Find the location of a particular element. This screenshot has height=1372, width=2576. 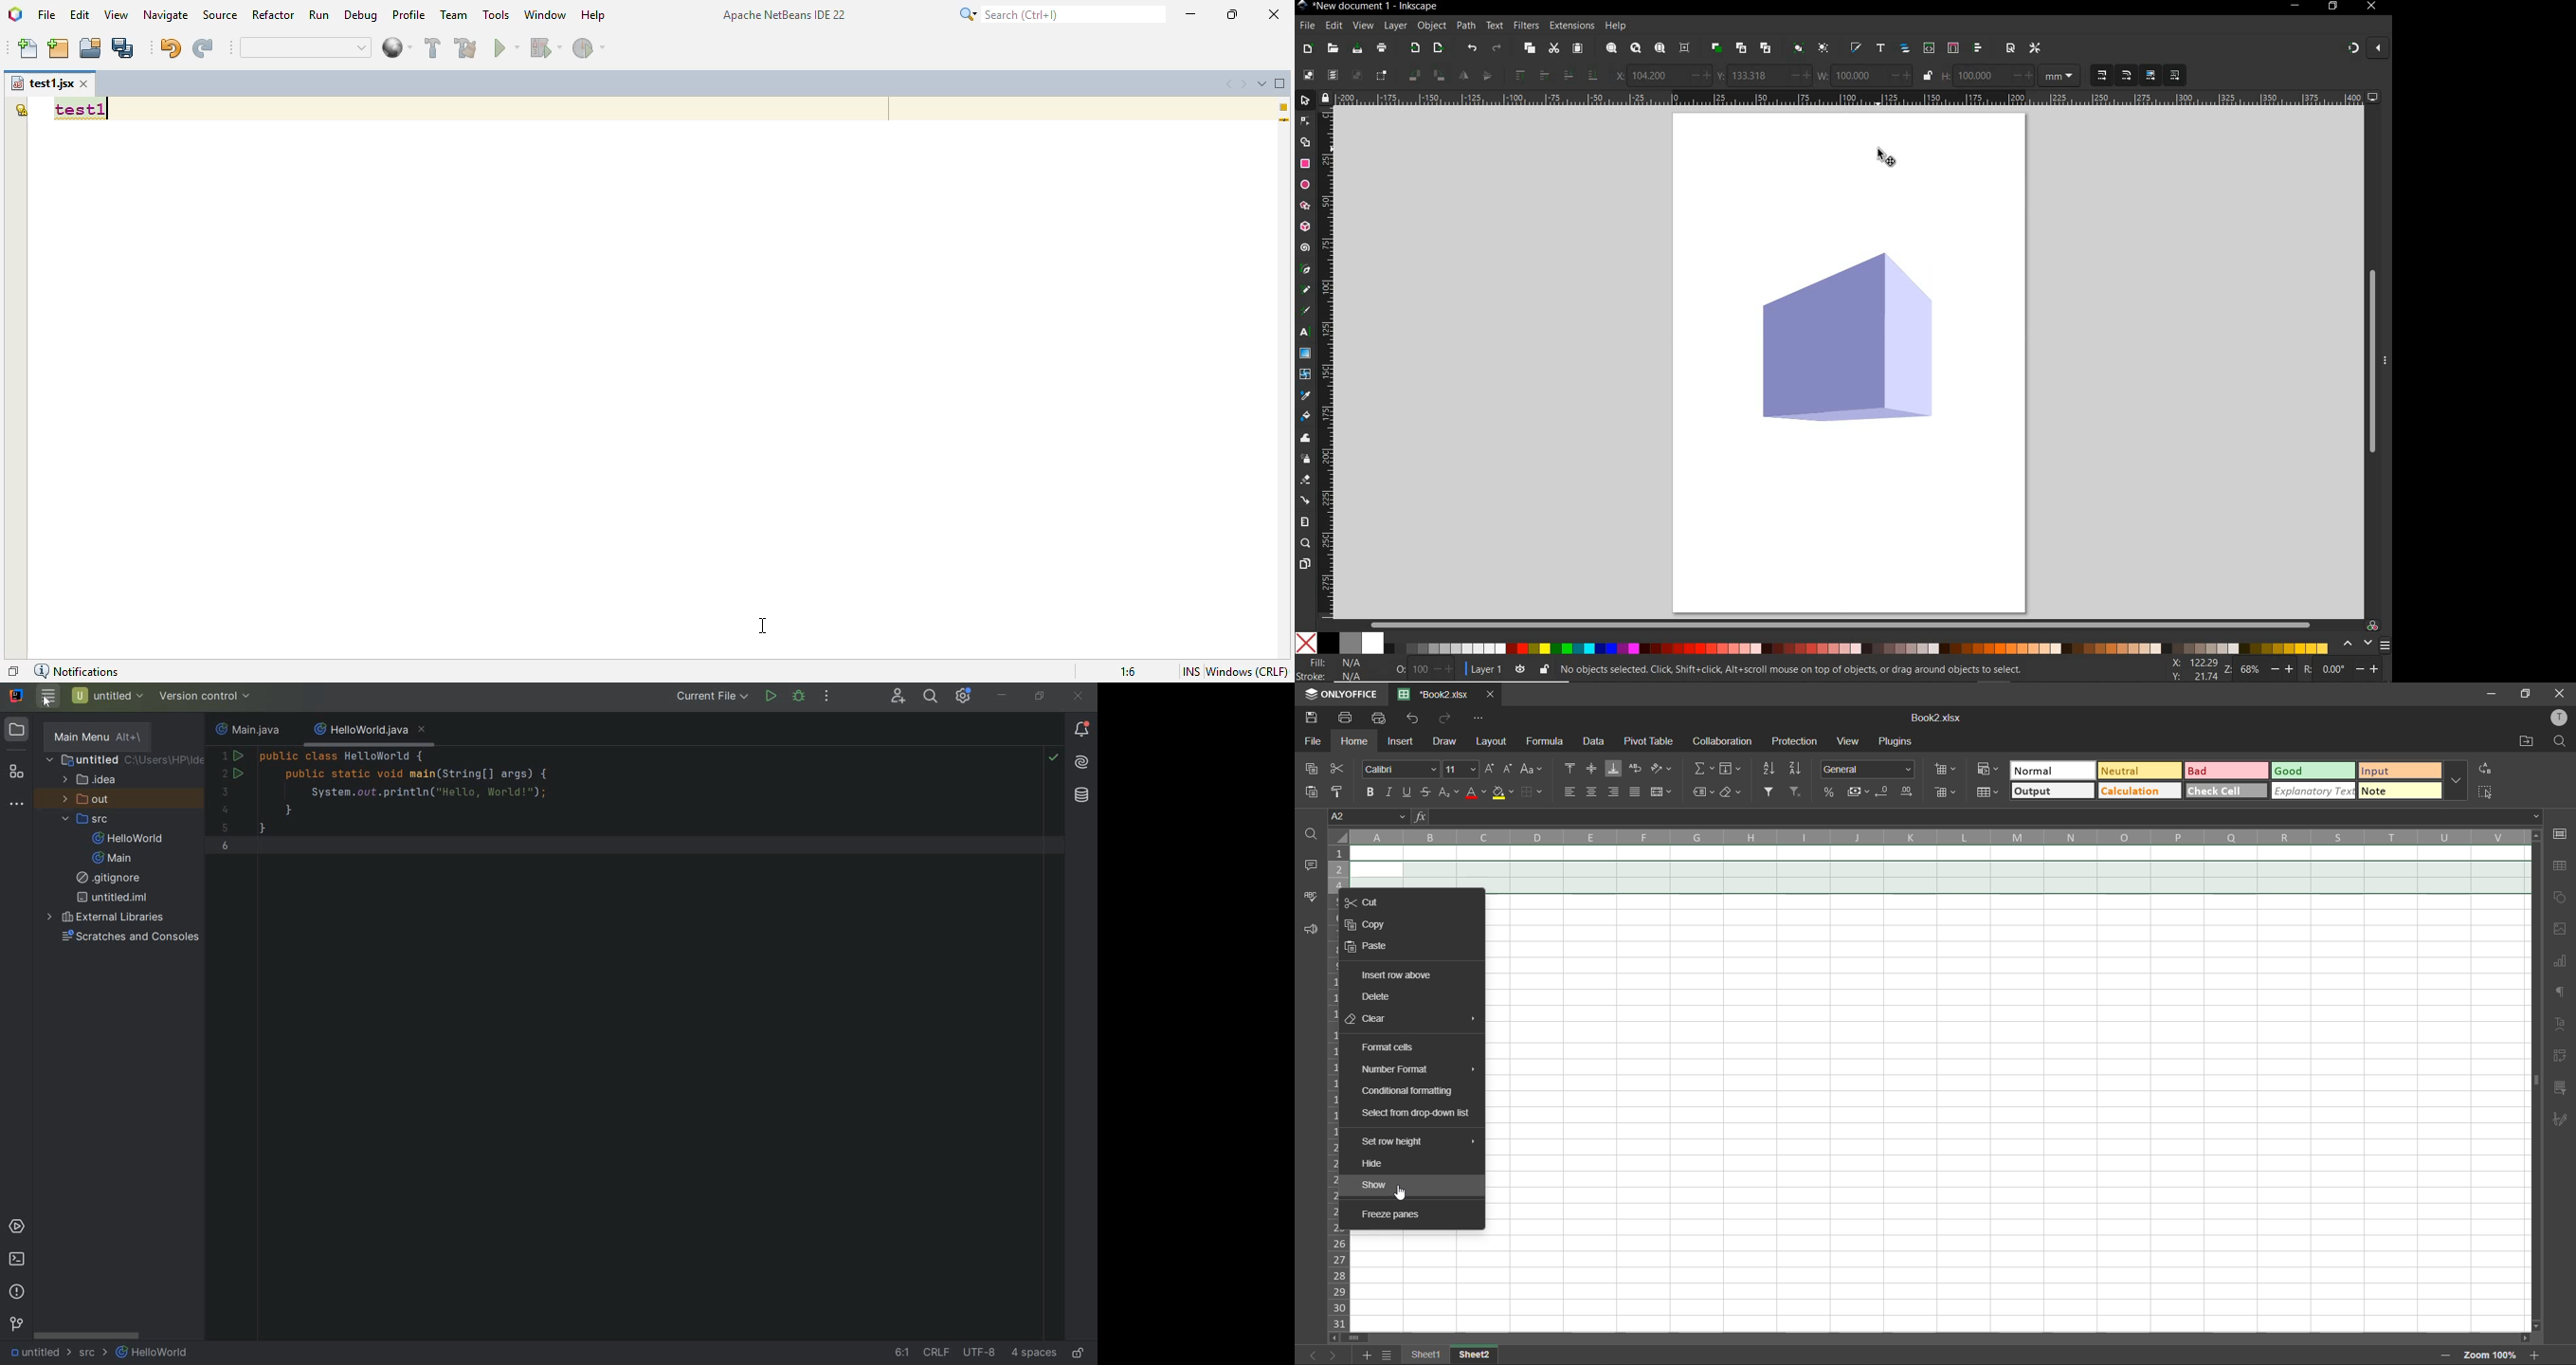

increase/decrease is located at coordinates (1444, 669).